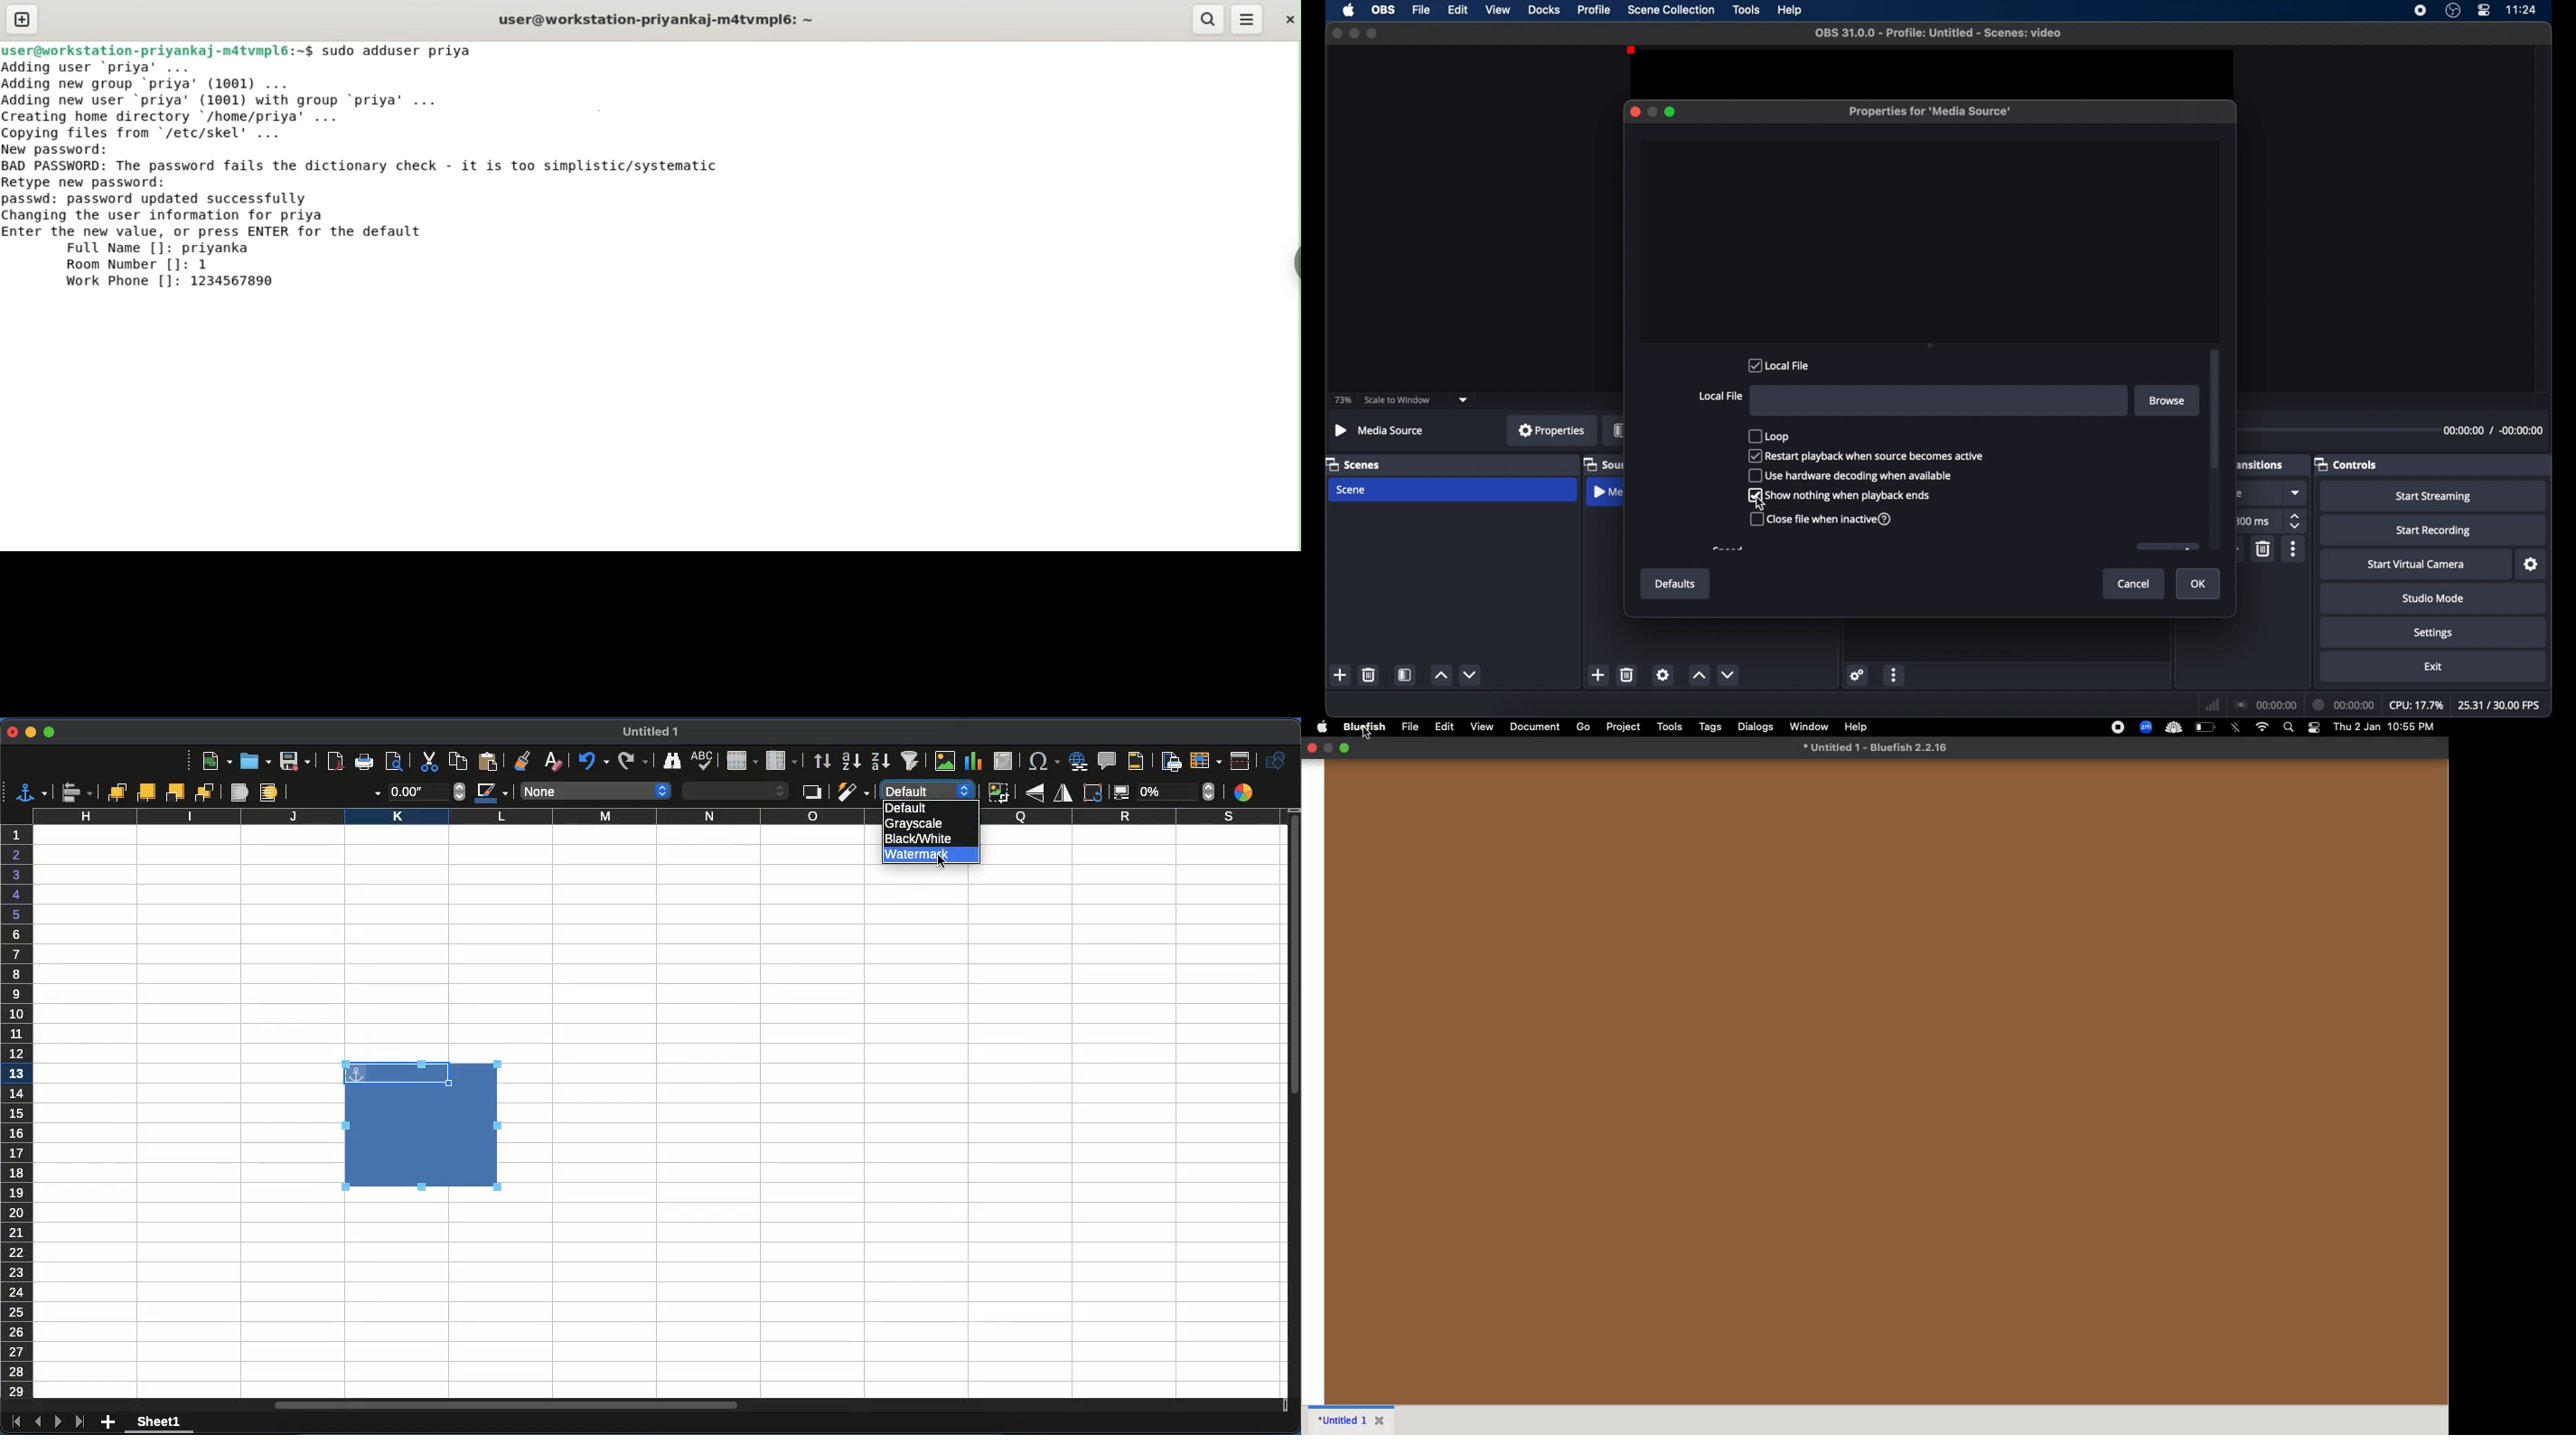 The width and height of the screenshot is (2576, 1456). What do you see at coordinates (1164, 793) in the screenshot?
I see `transparency` at bounding box center [1164, 793].